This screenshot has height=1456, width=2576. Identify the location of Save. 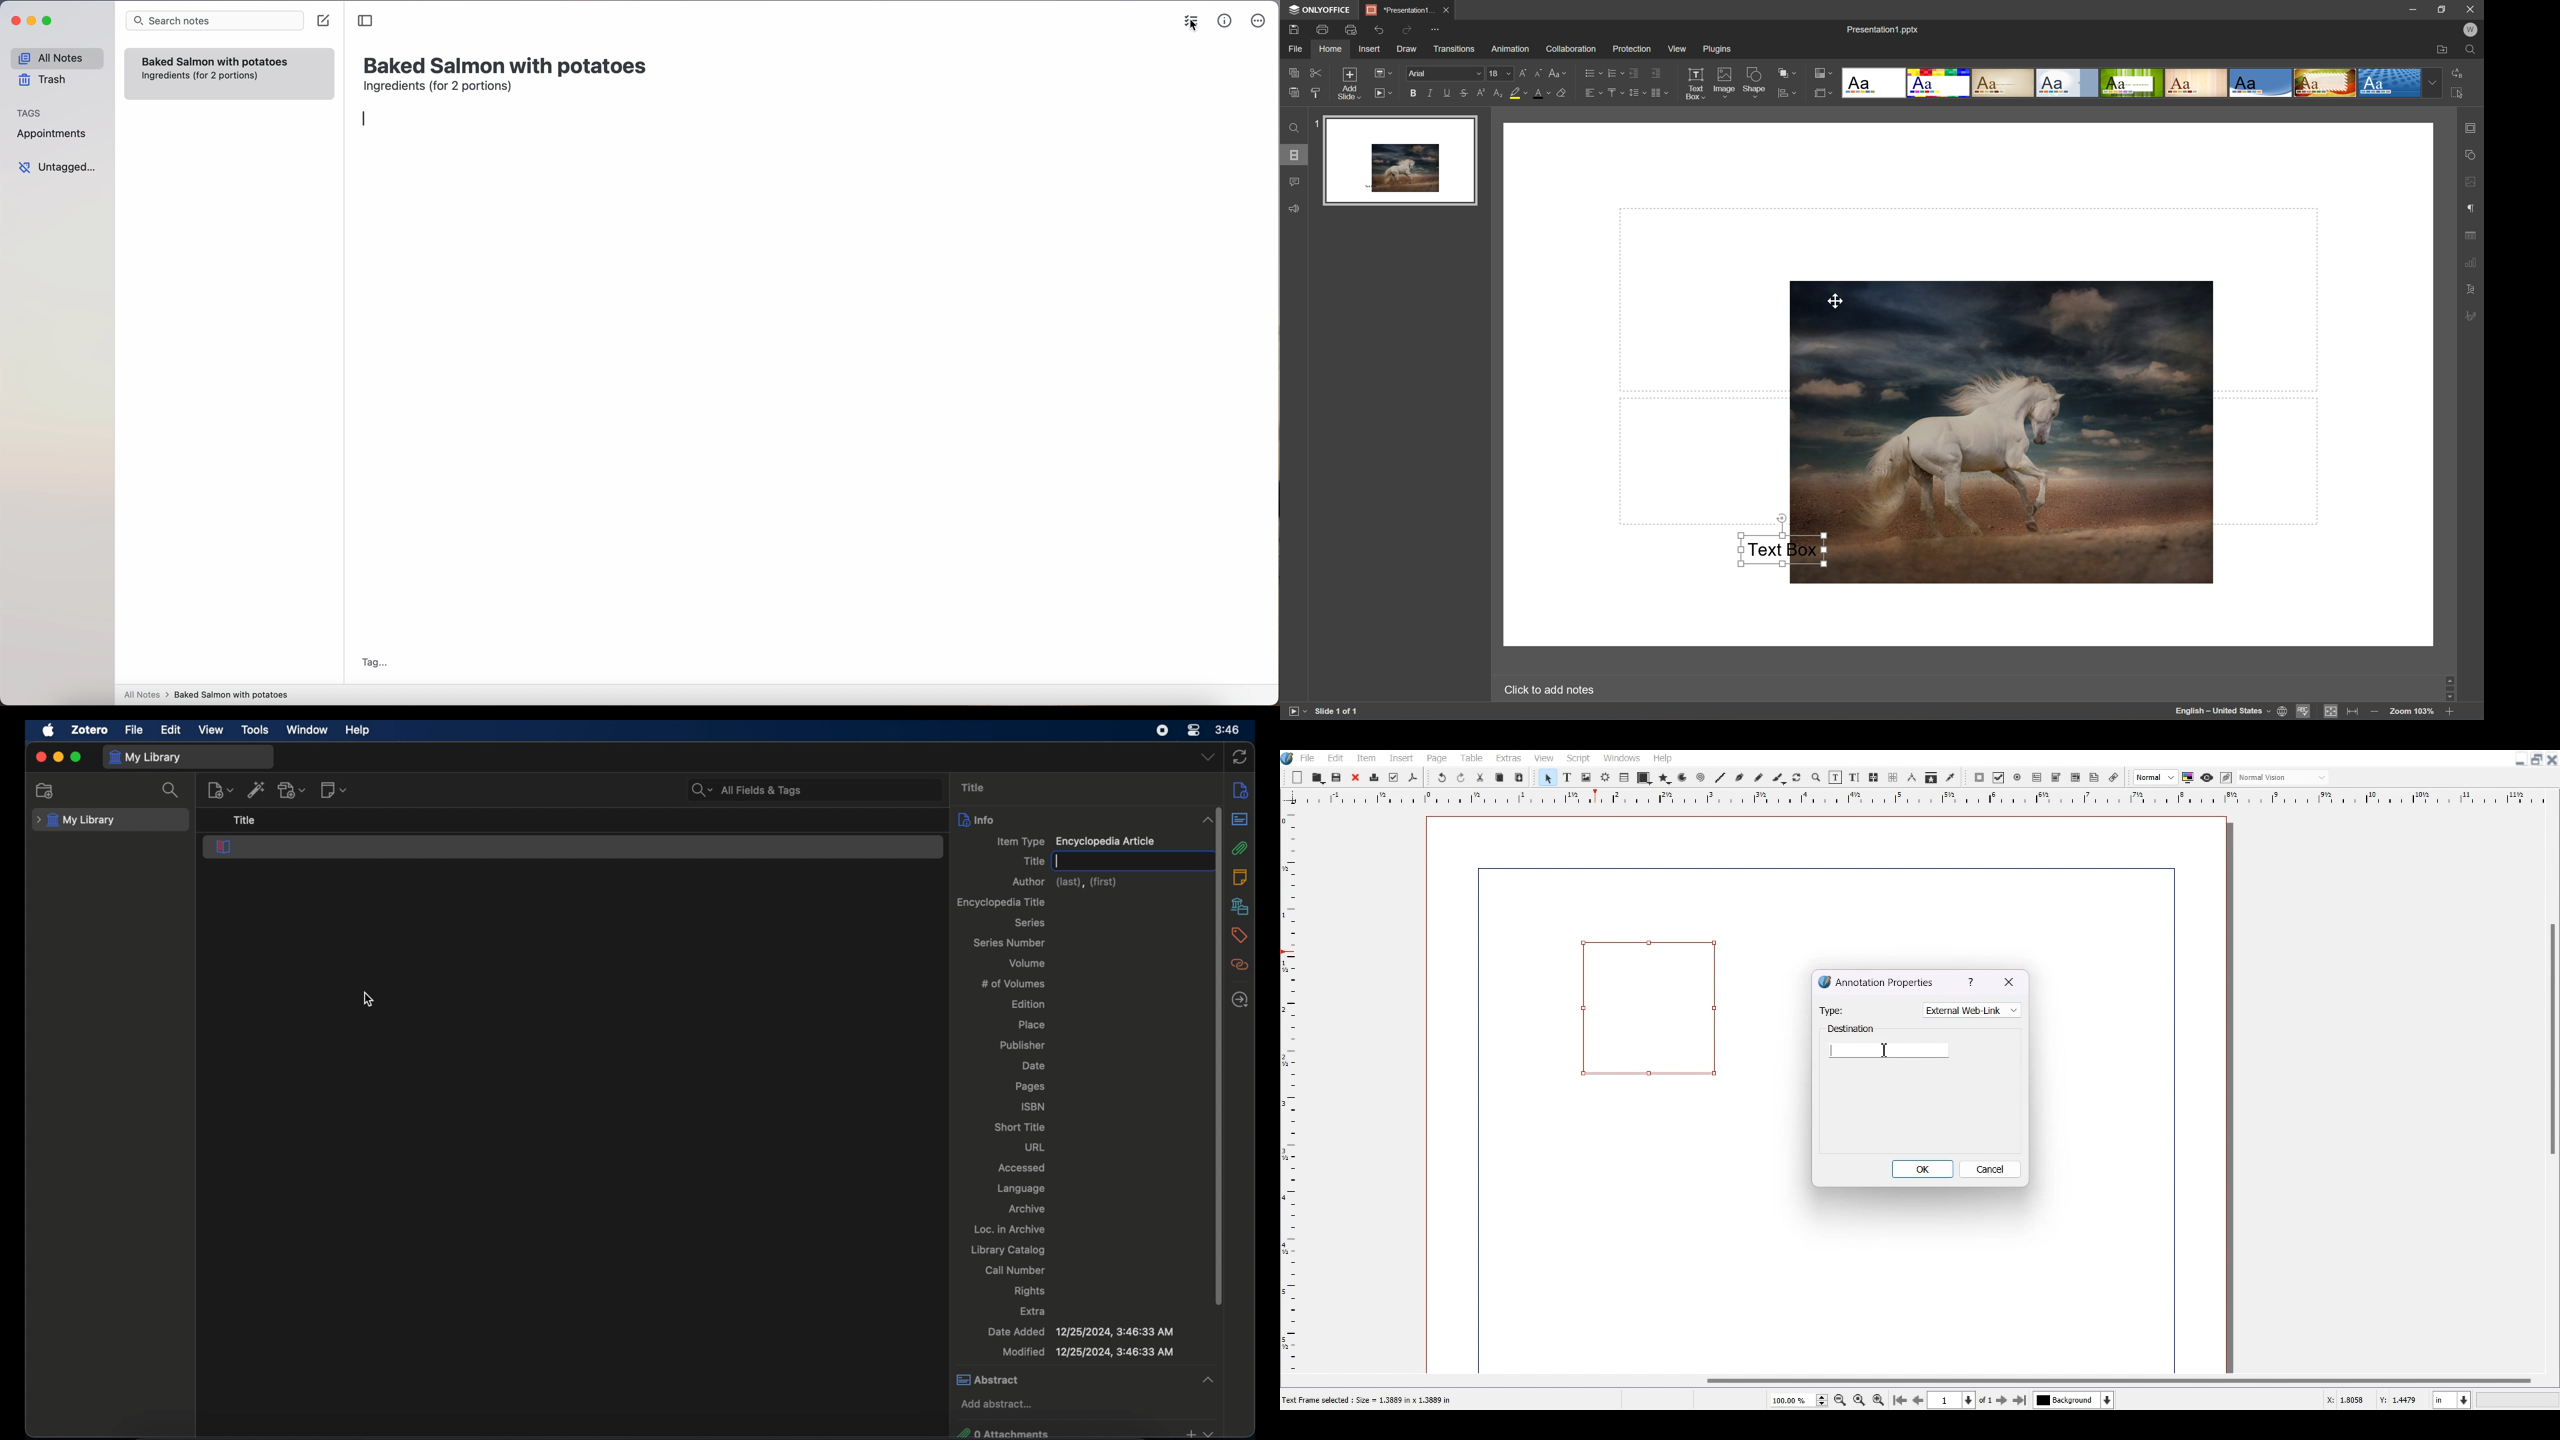
(1338, 777).